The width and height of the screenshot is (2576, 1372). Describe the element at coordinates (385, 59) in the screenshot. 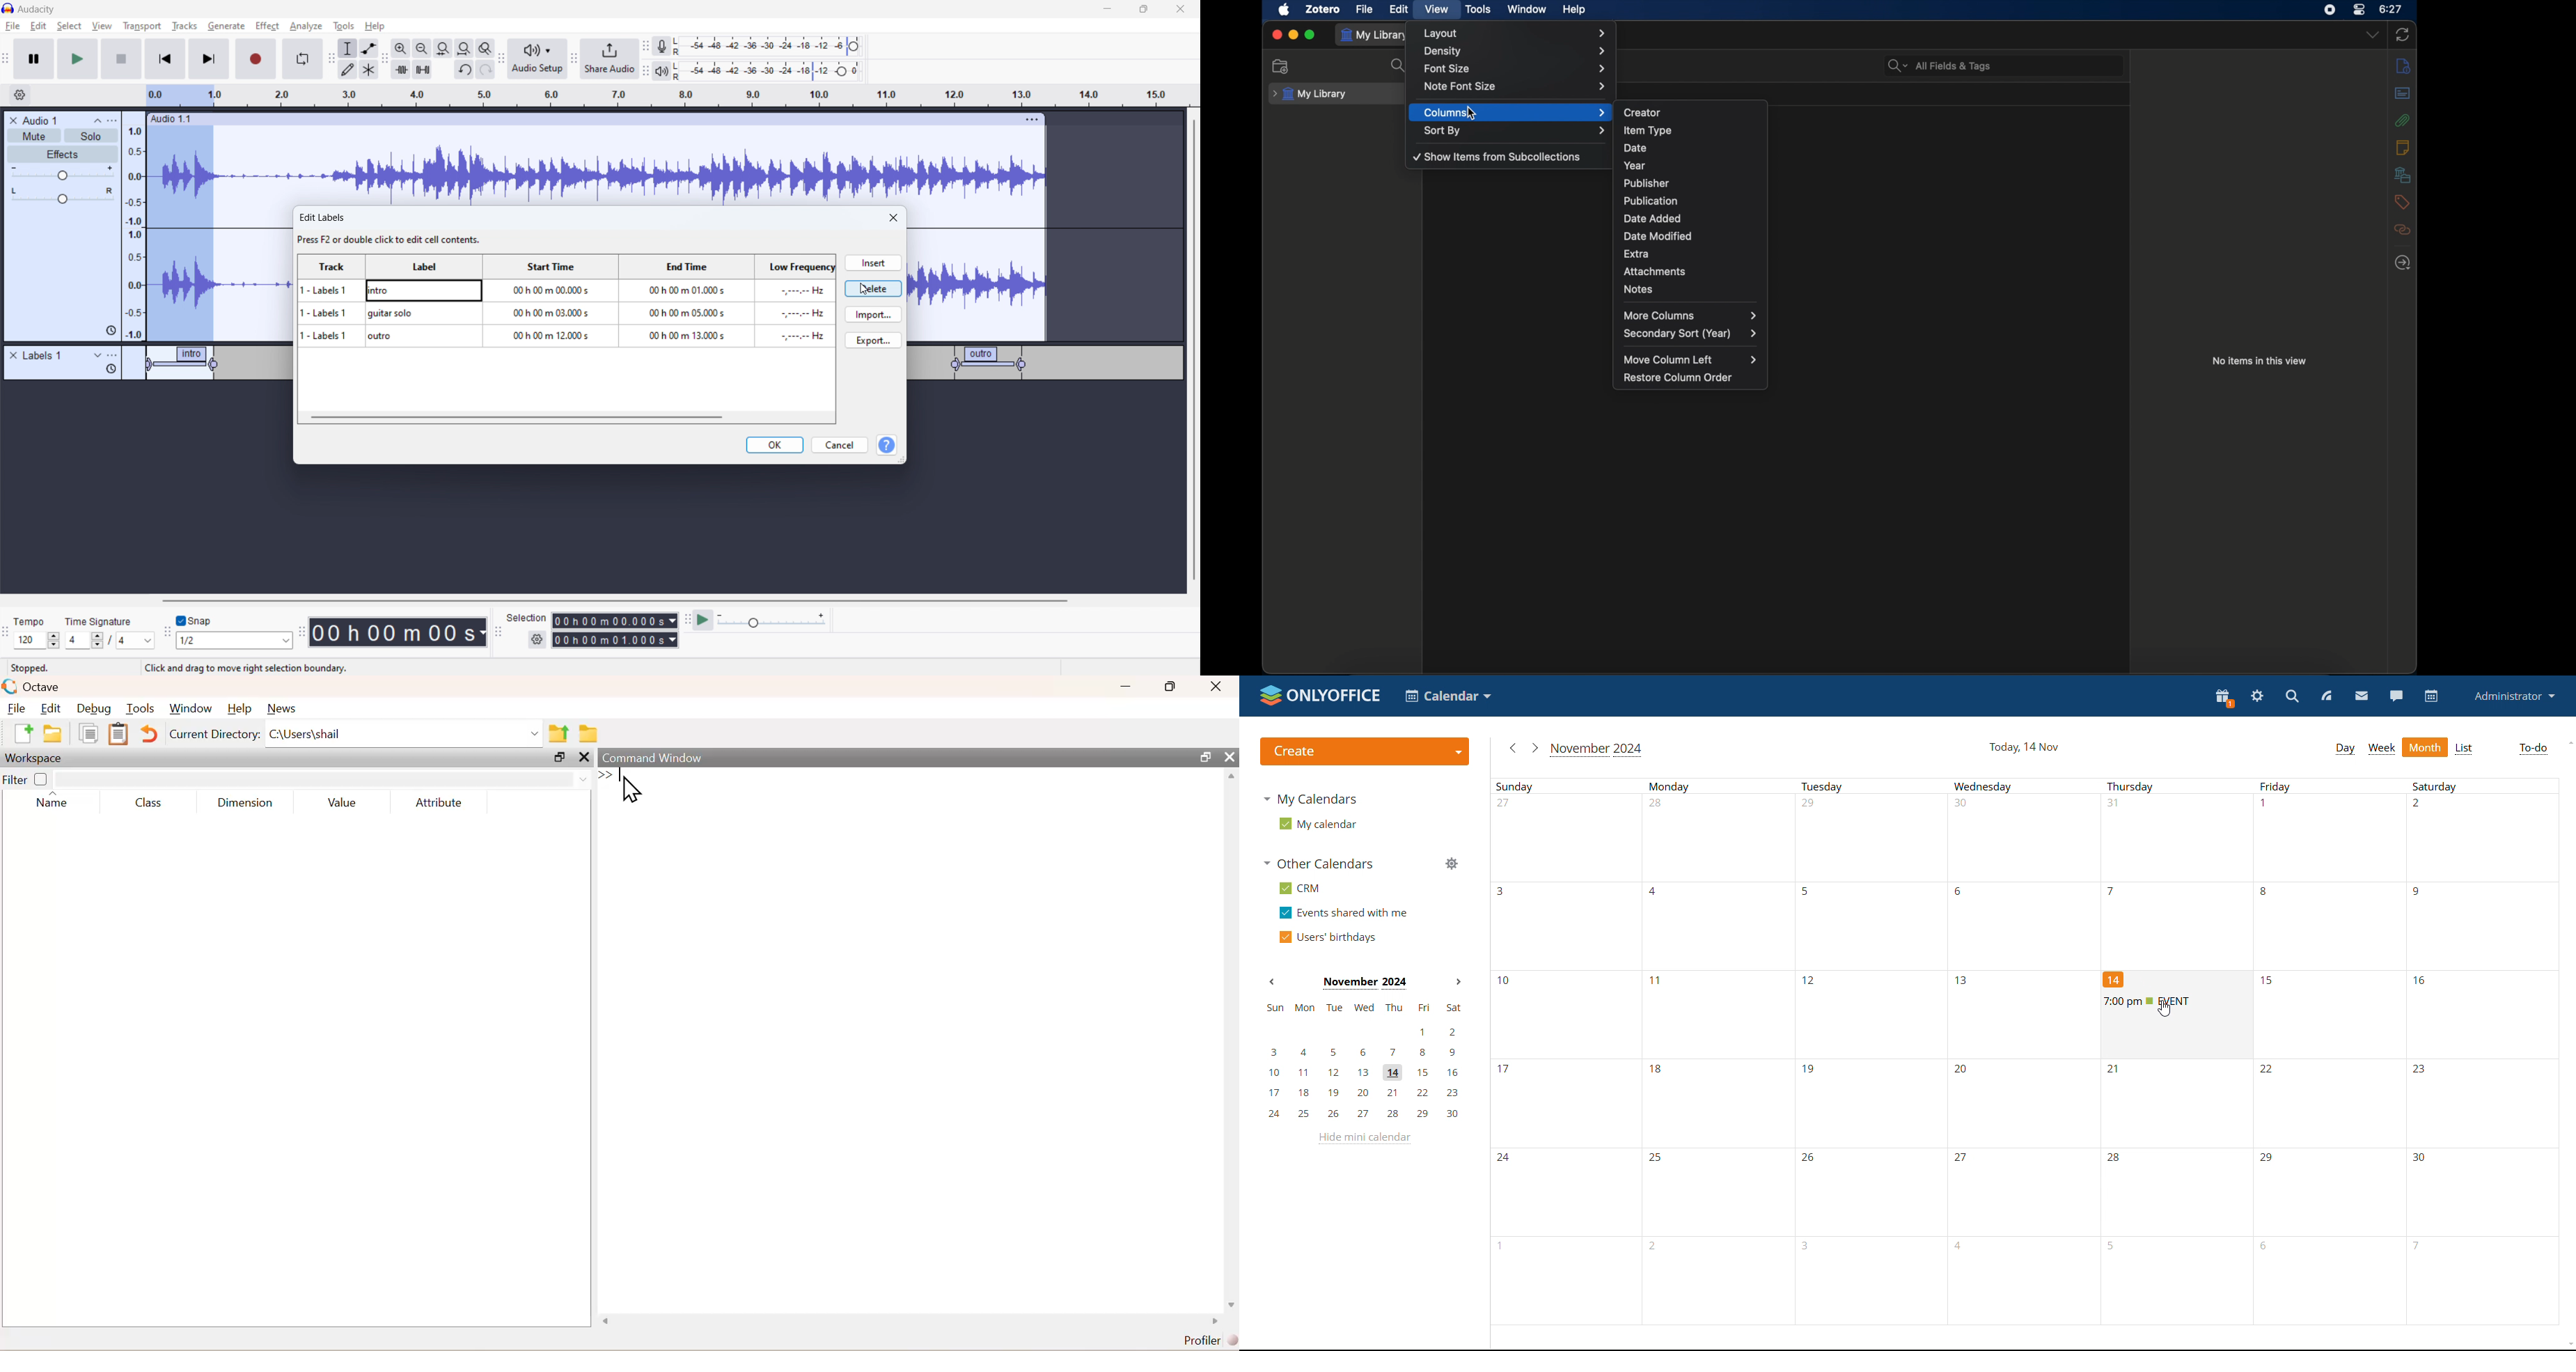

I see `edit toolbar` at that location.